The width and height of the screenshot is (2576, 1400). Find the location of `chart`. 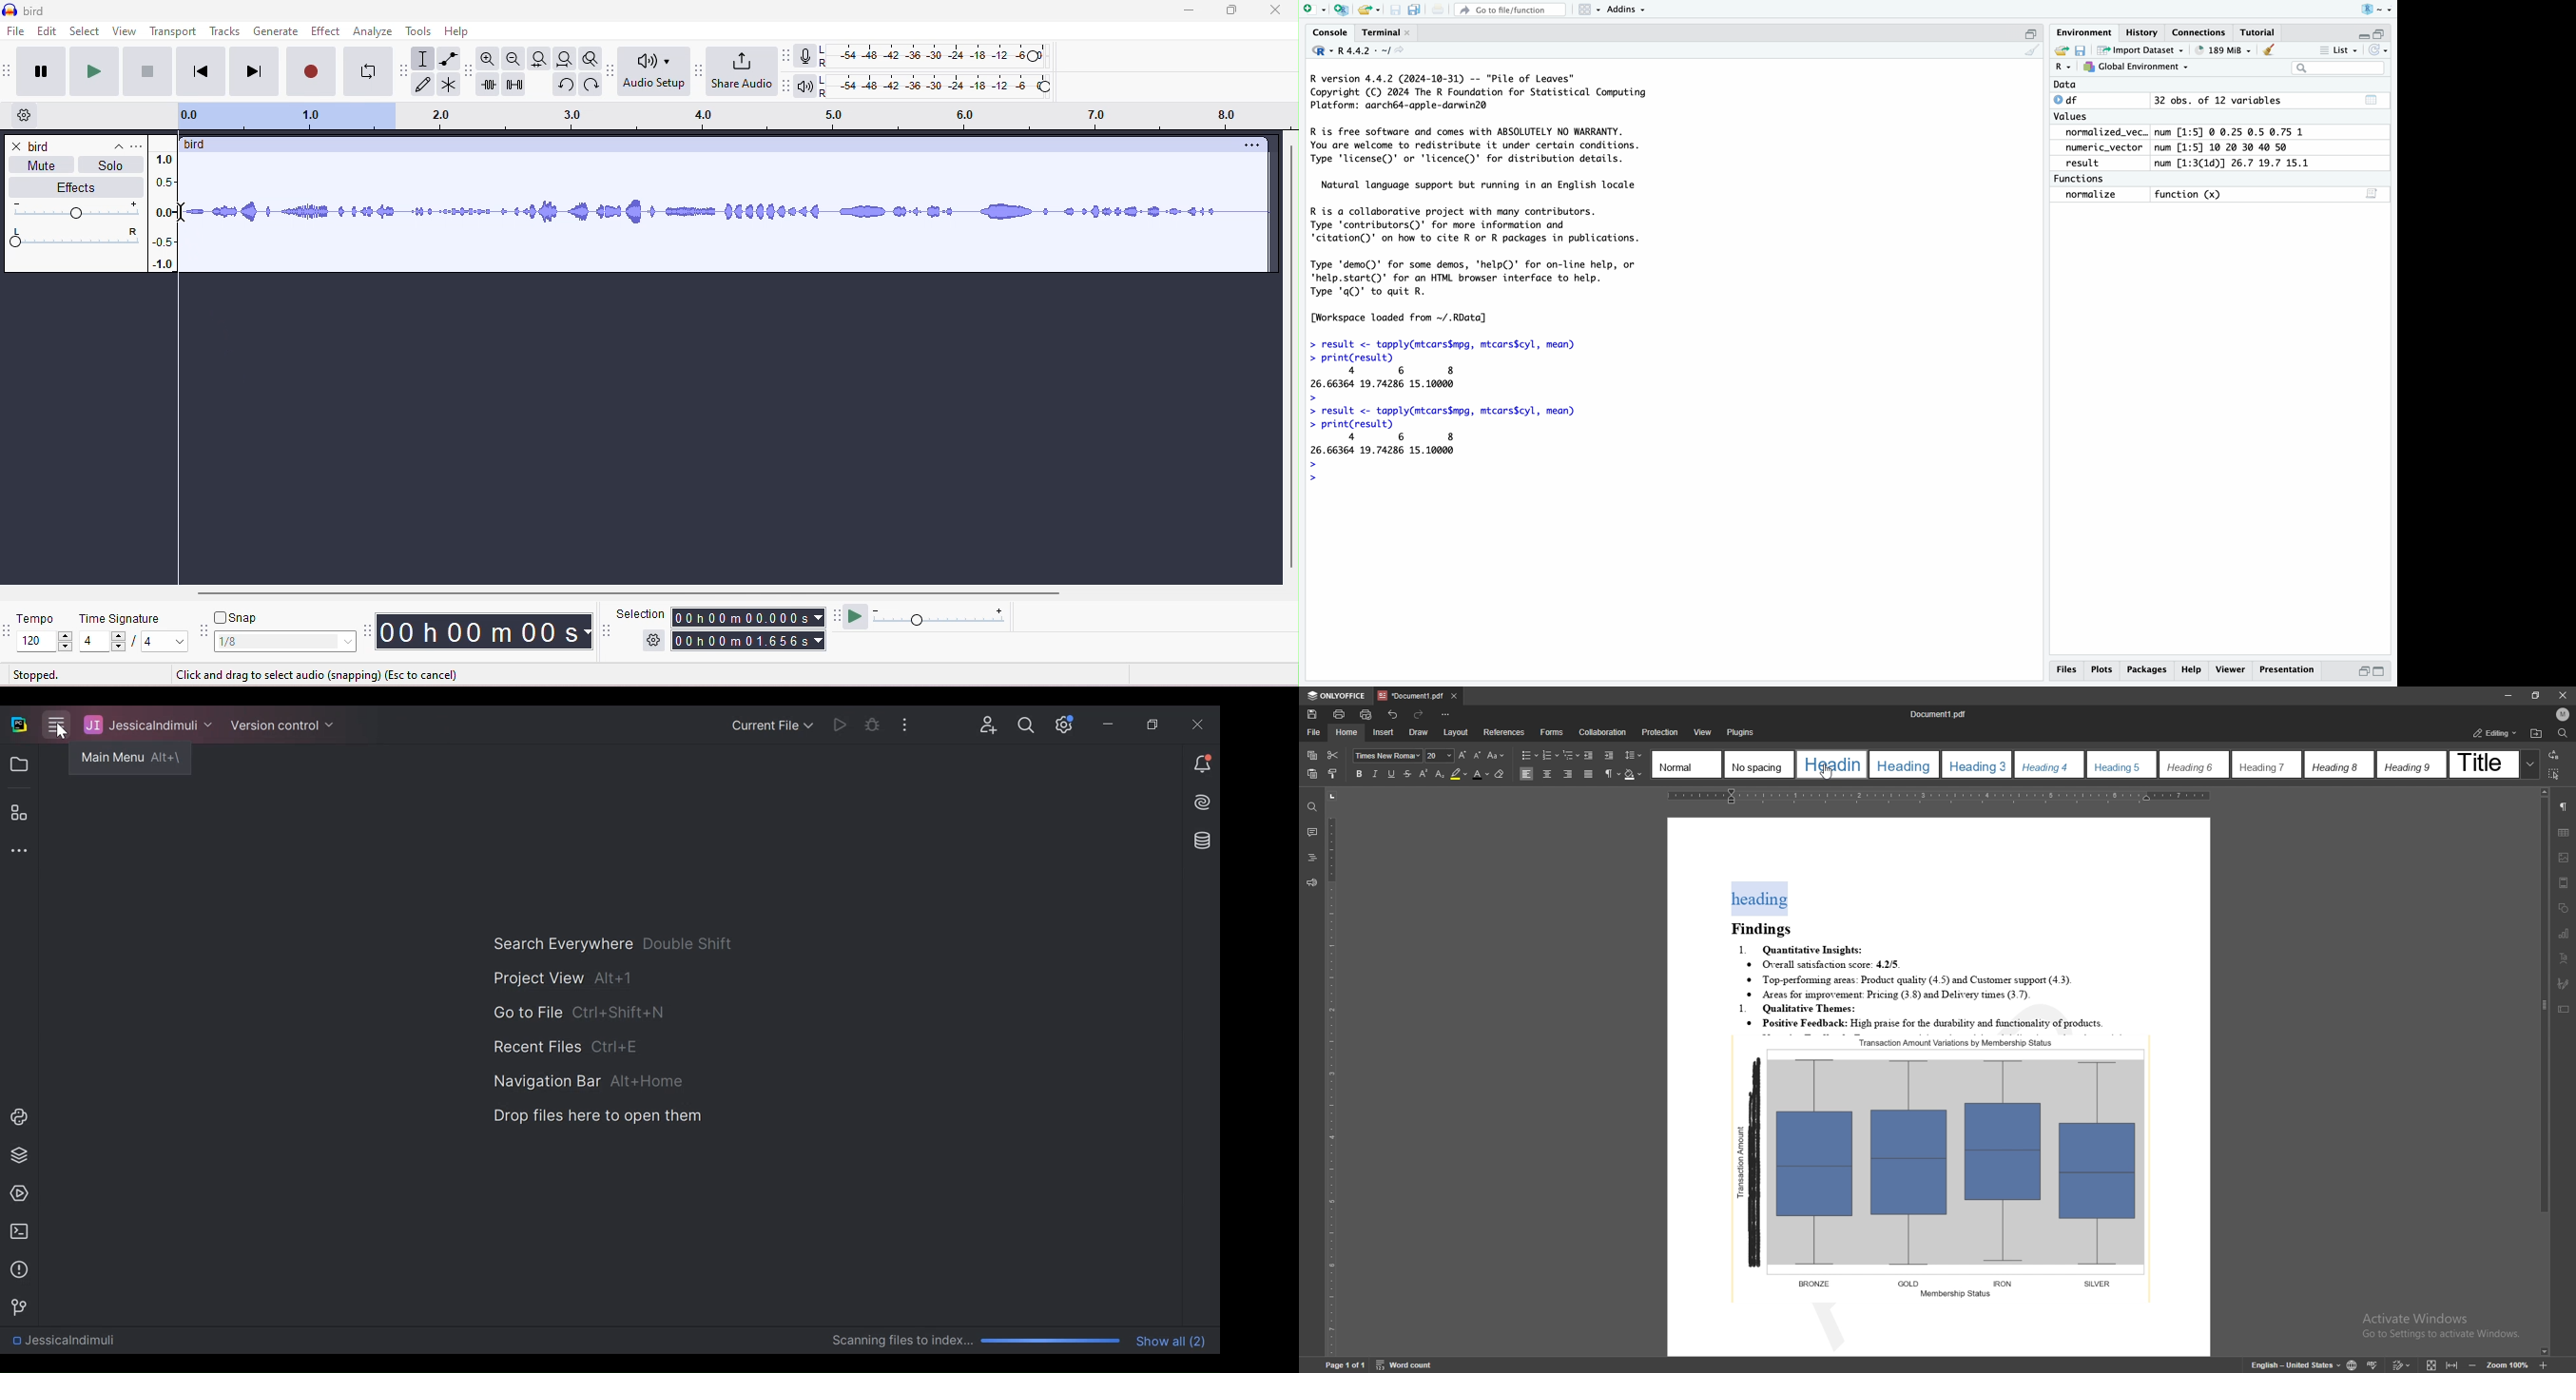

chart is located at coordinates (2564, 933).